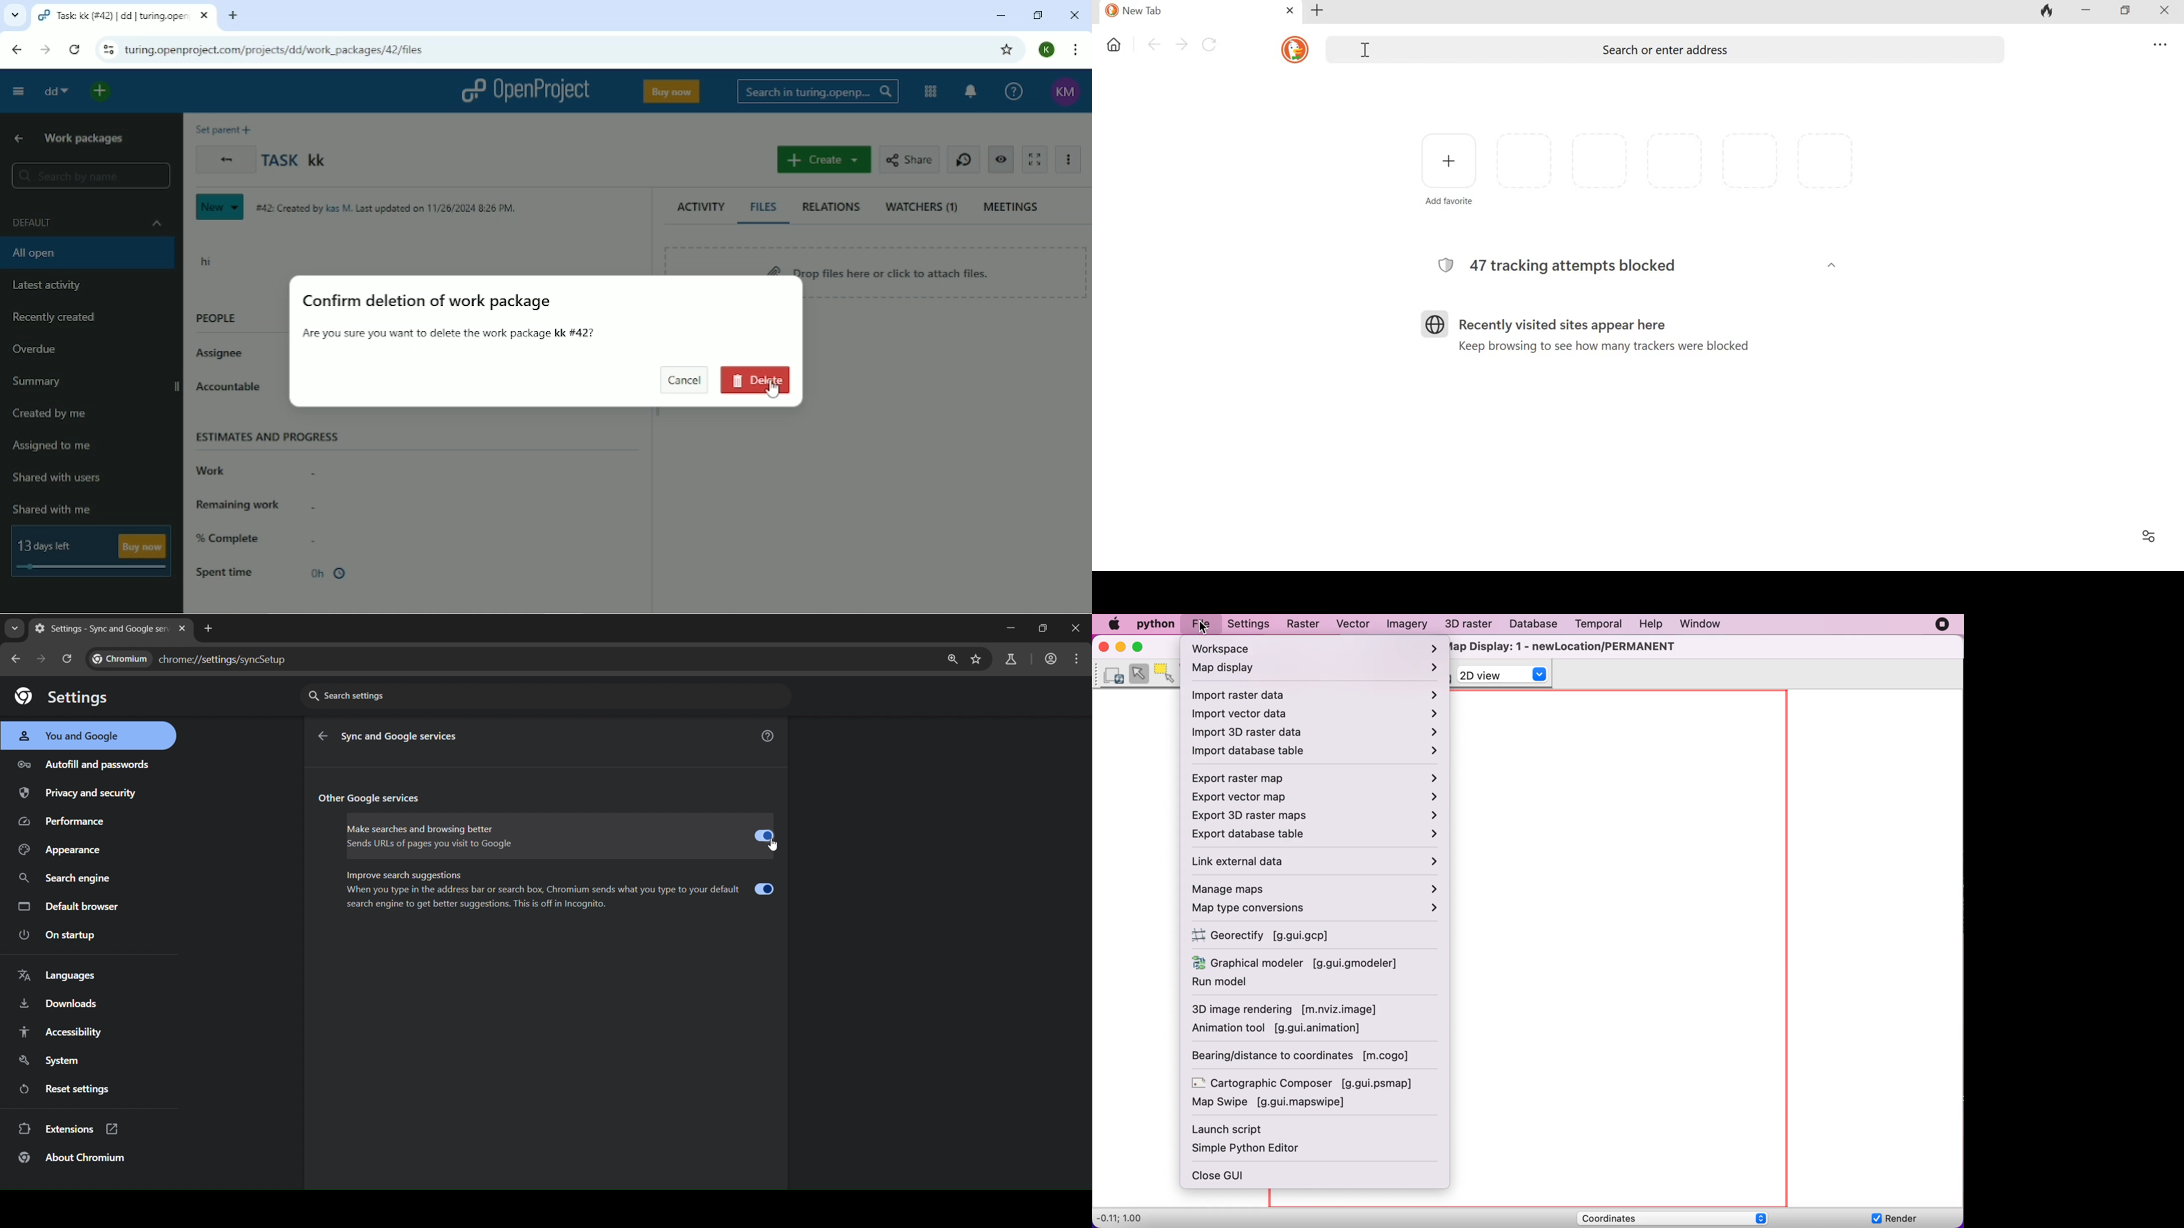 The height and width of the screenshot is (1232, 2184). I want to click on appearance, so click(64, 851).